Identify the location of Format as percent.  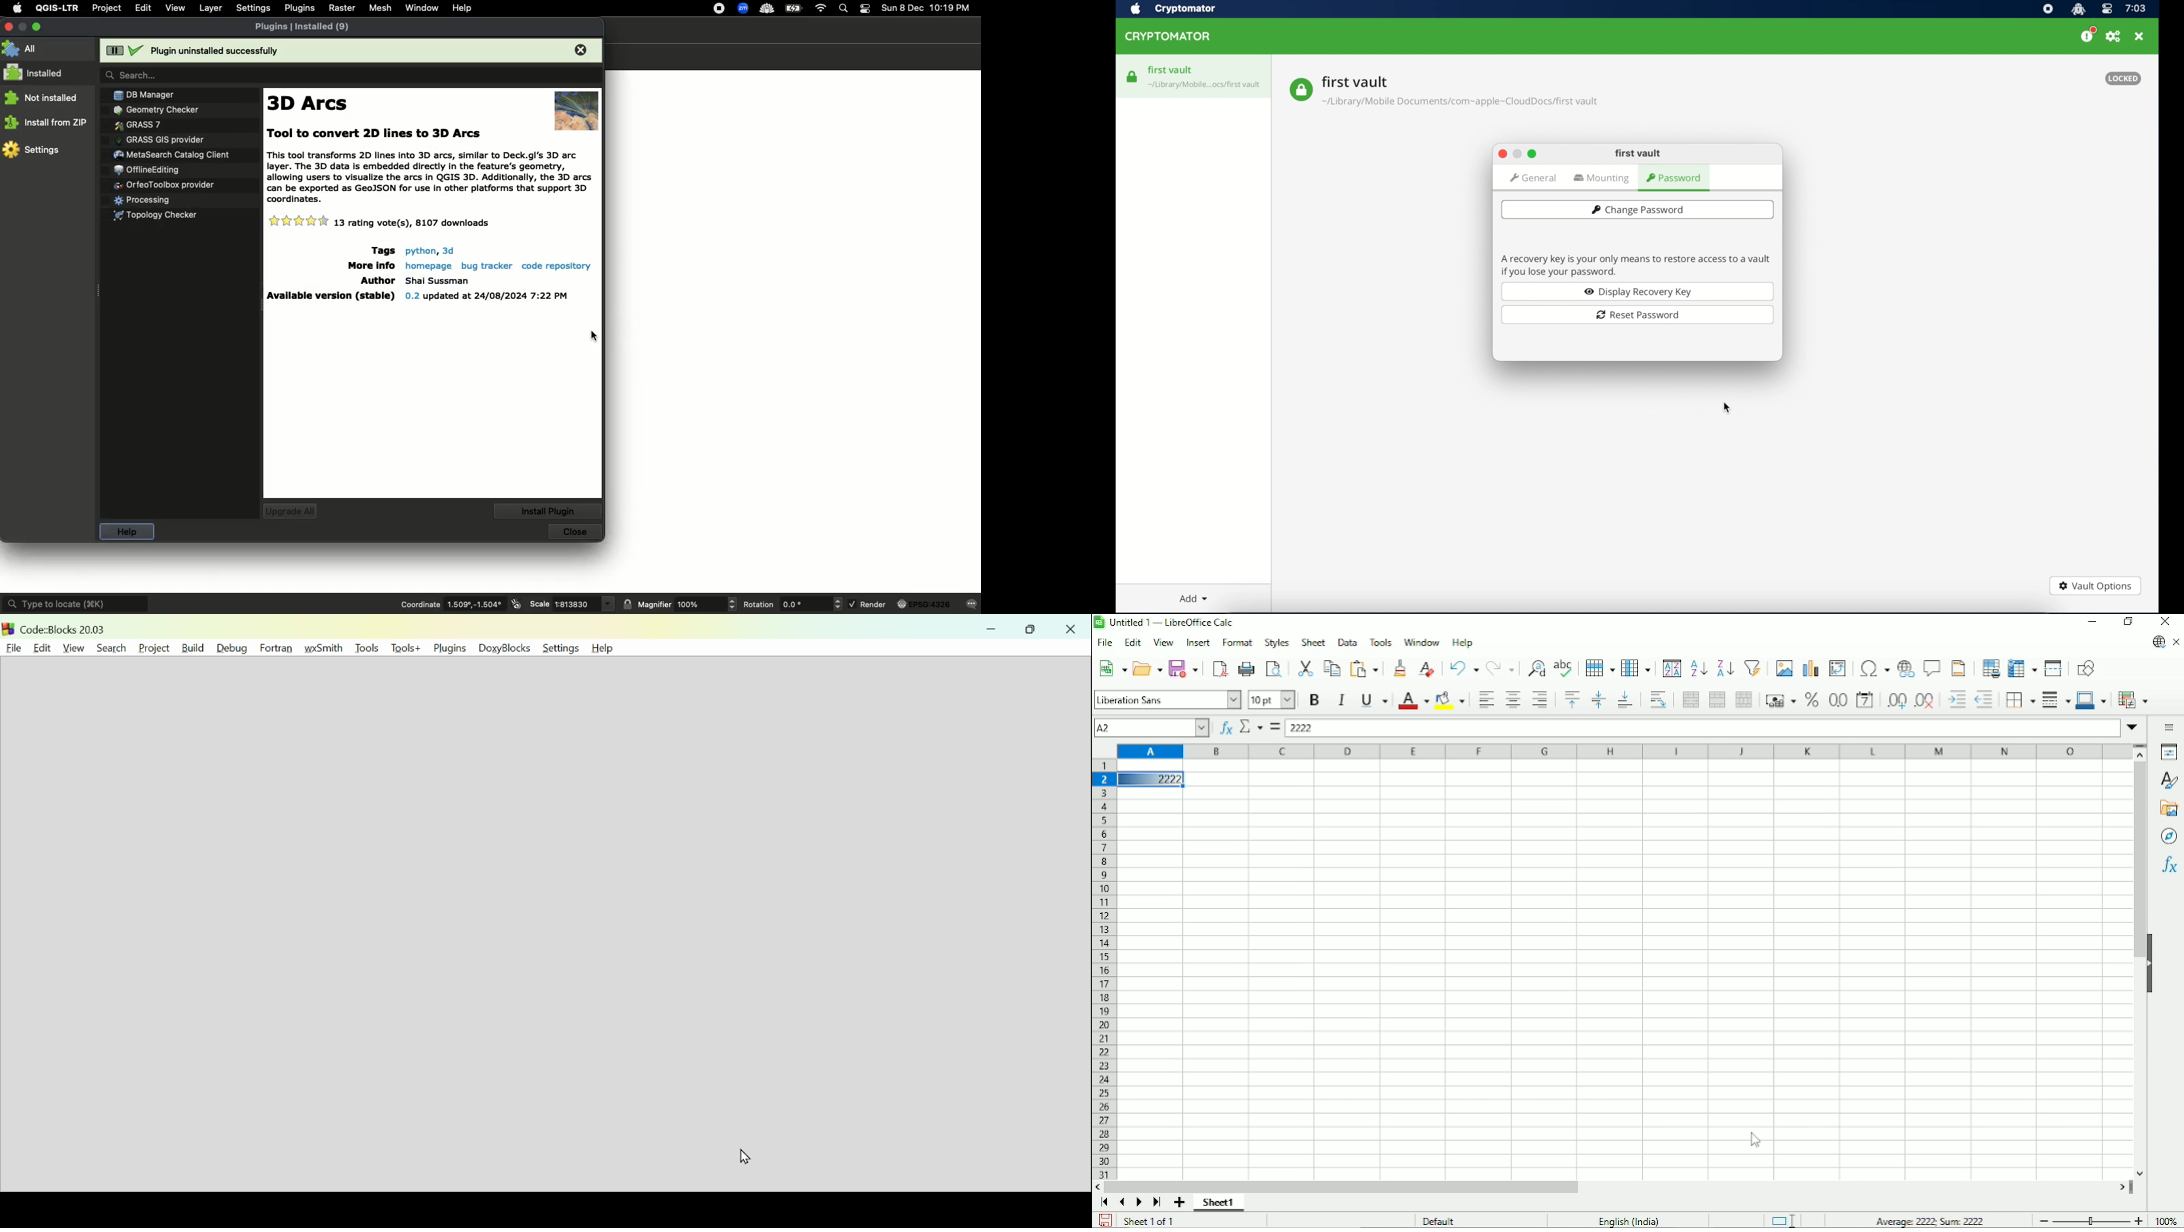
(1810, 700).